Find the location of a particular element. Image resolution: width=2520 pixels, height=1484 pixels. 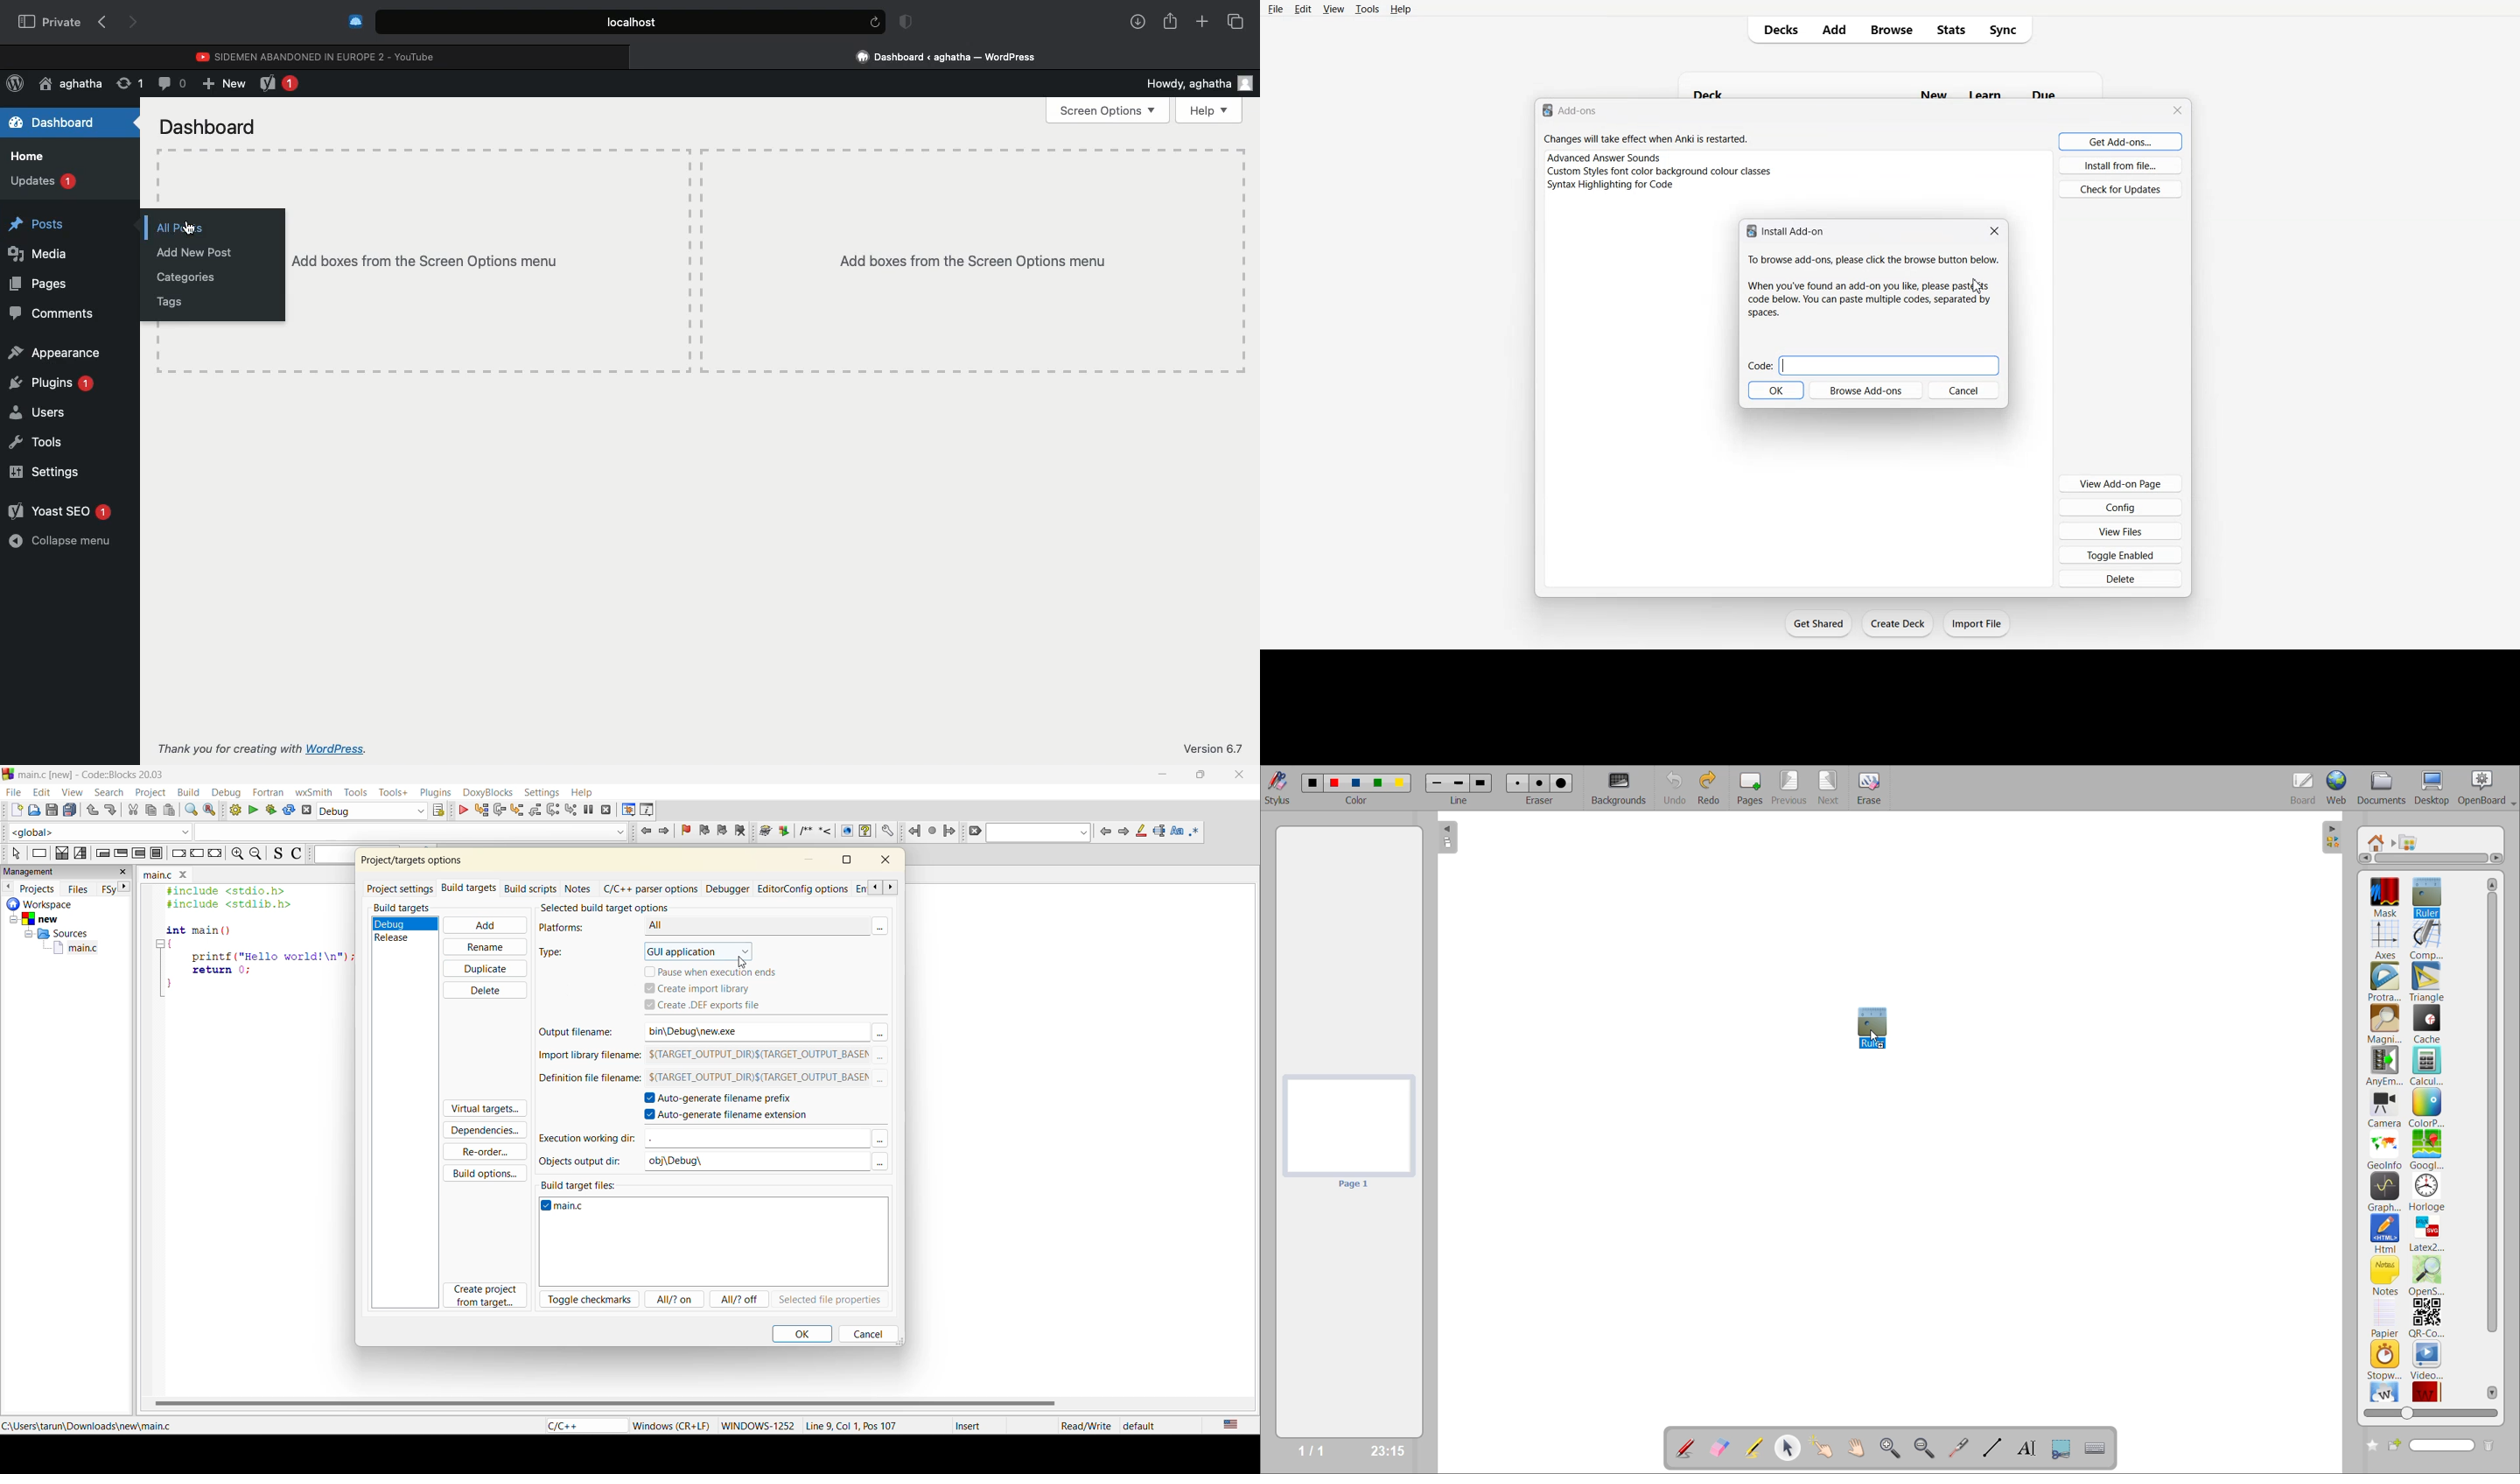

Read/Write is located at coordinates (1085, 1427).